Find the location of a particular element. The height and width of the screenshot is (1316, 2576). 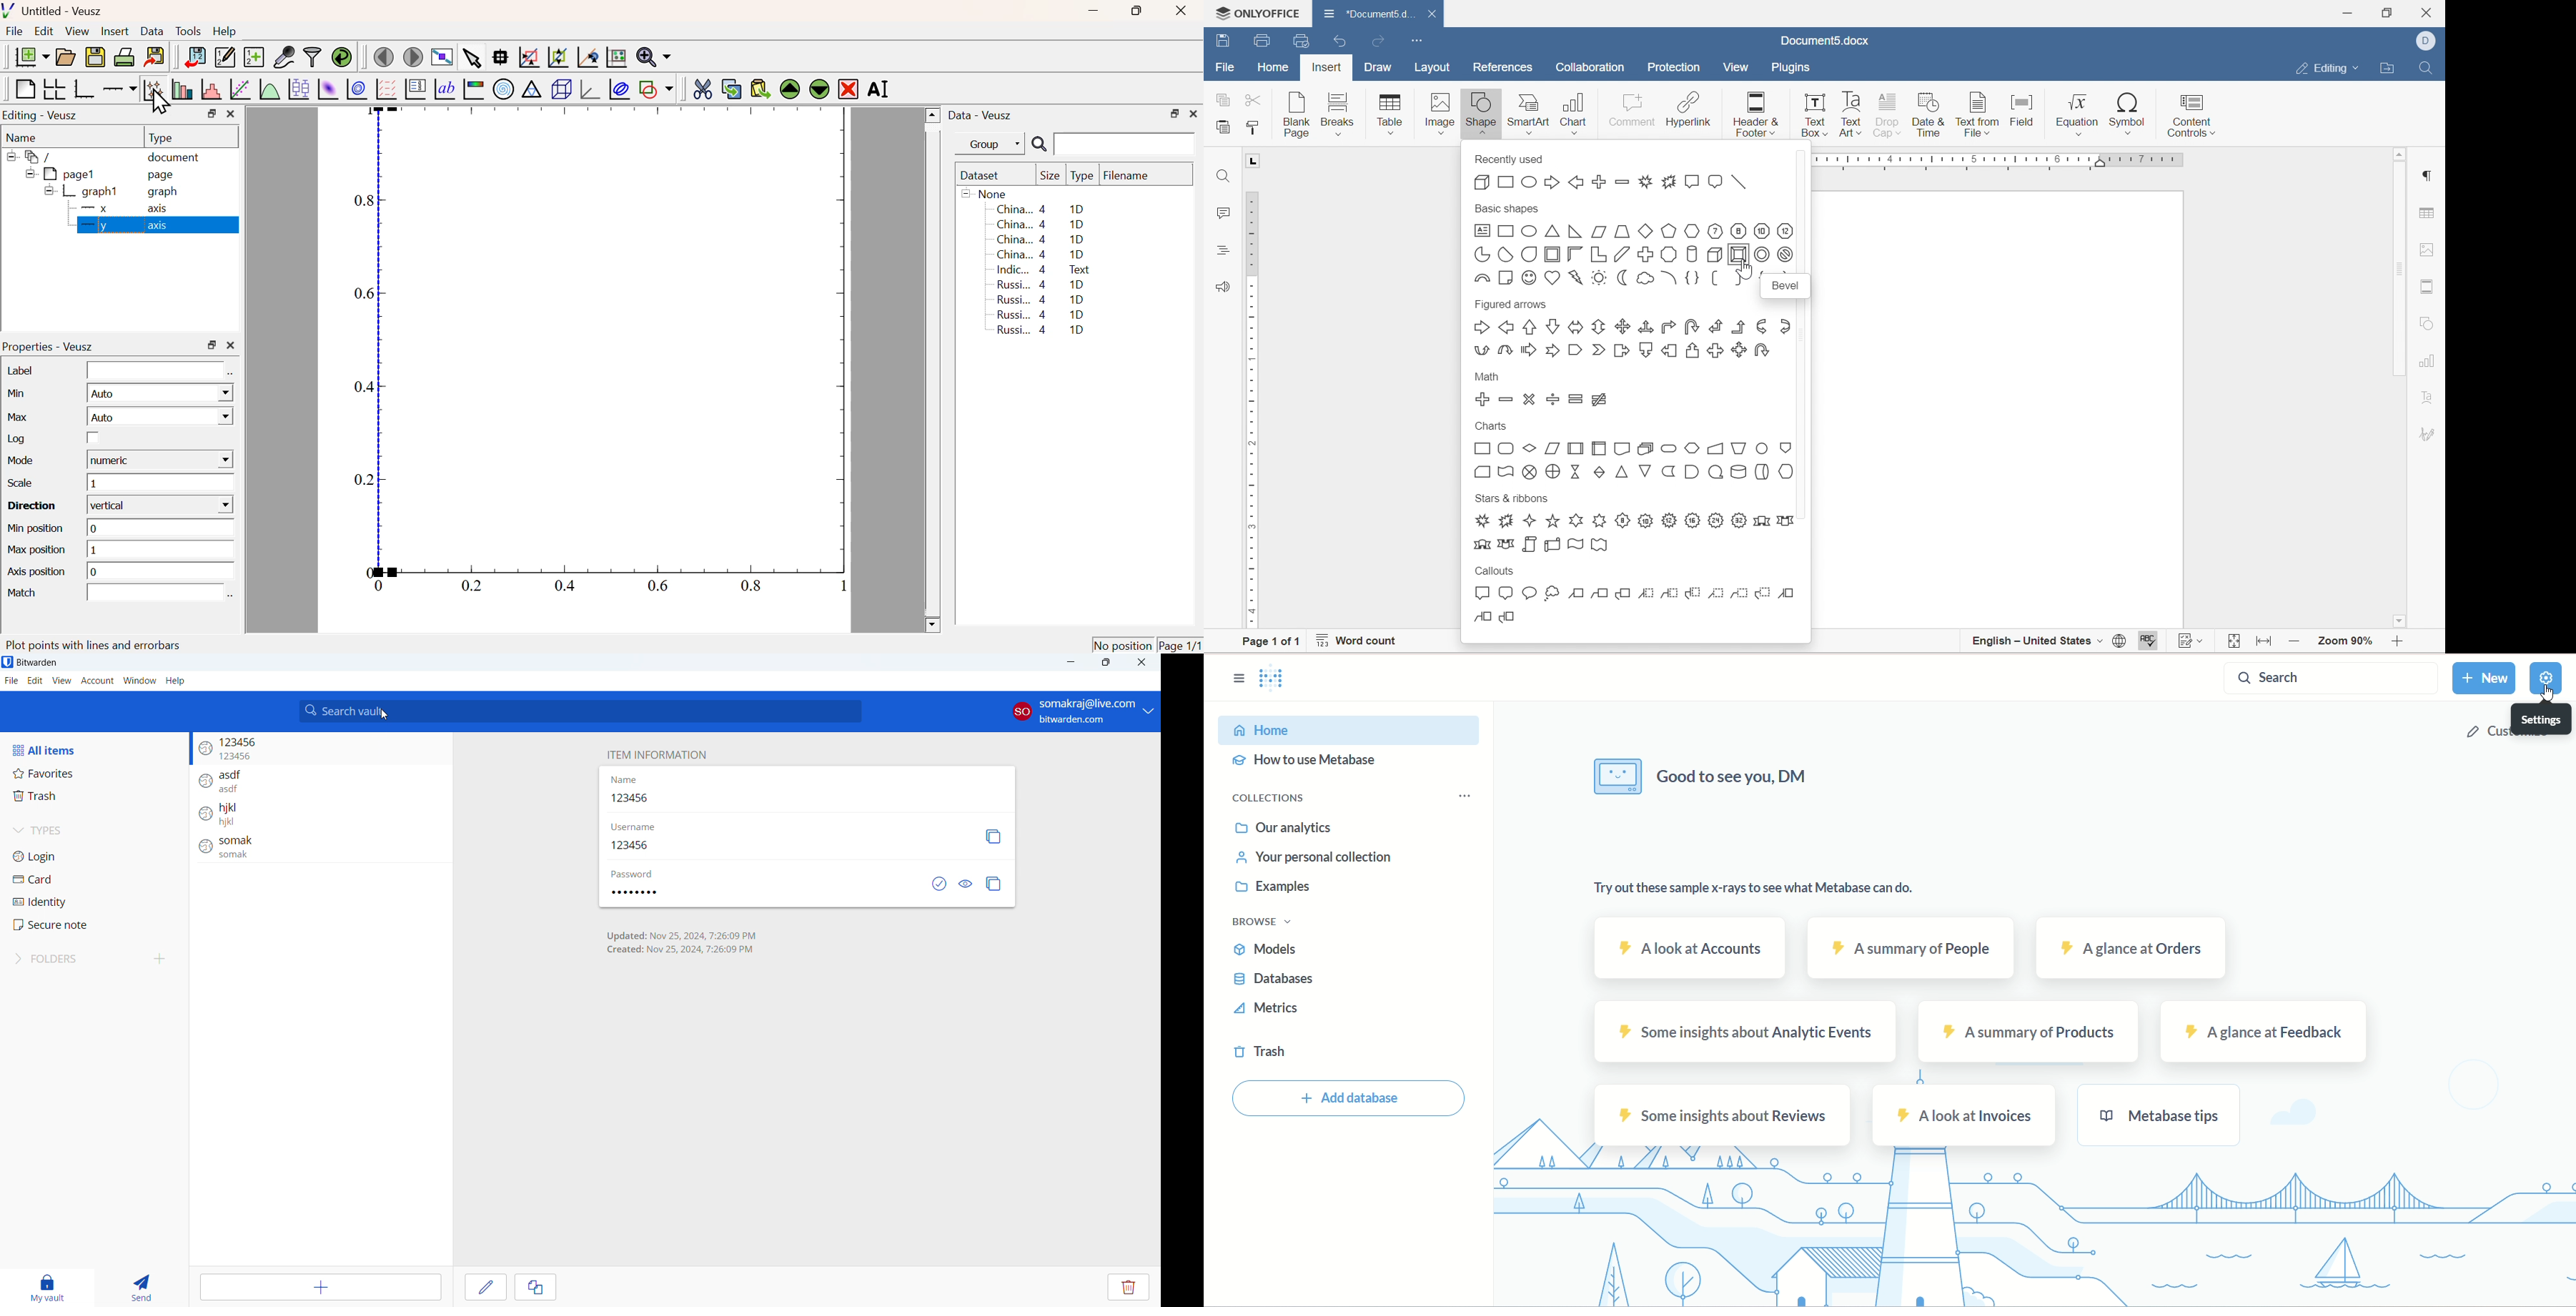

my vault is located at coordinates (47, 1286).